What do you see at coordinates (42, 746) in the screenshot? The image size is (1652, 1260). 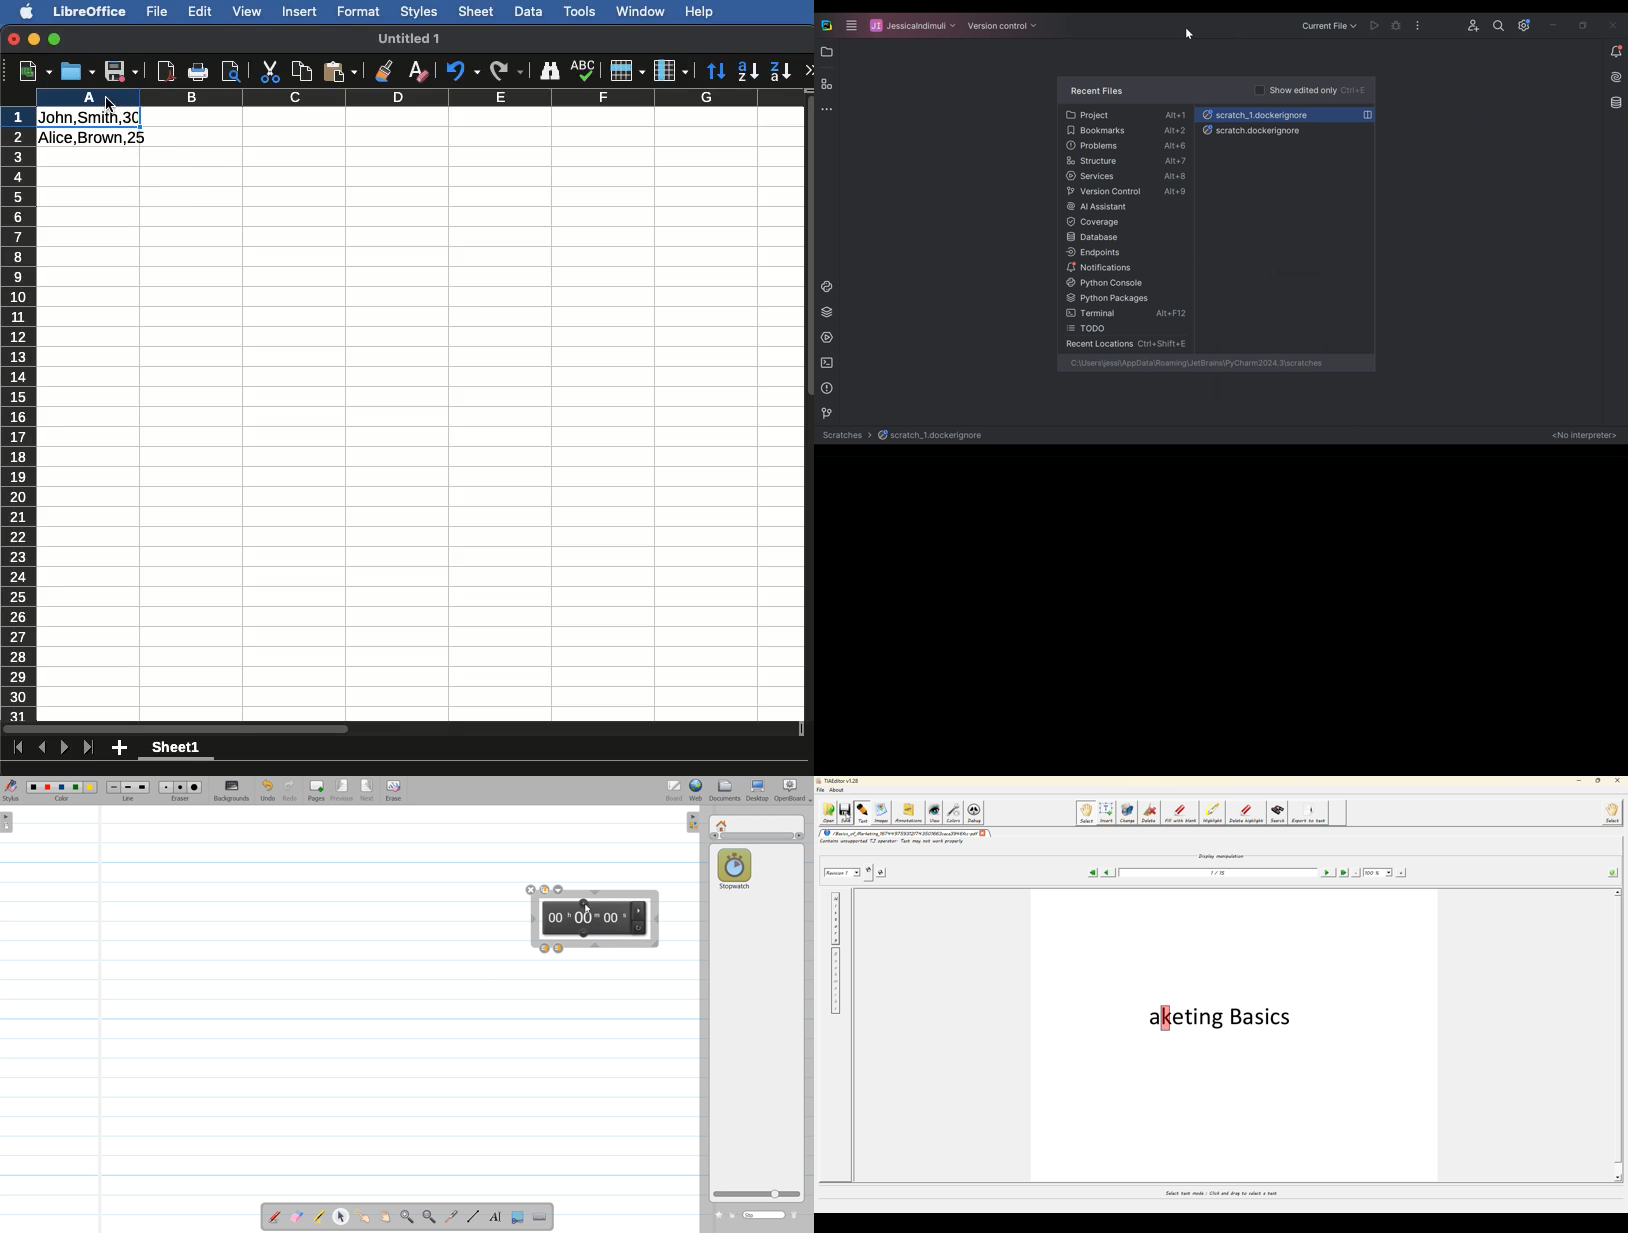 I see `Previous sheet` at bounding box center [42, 746].